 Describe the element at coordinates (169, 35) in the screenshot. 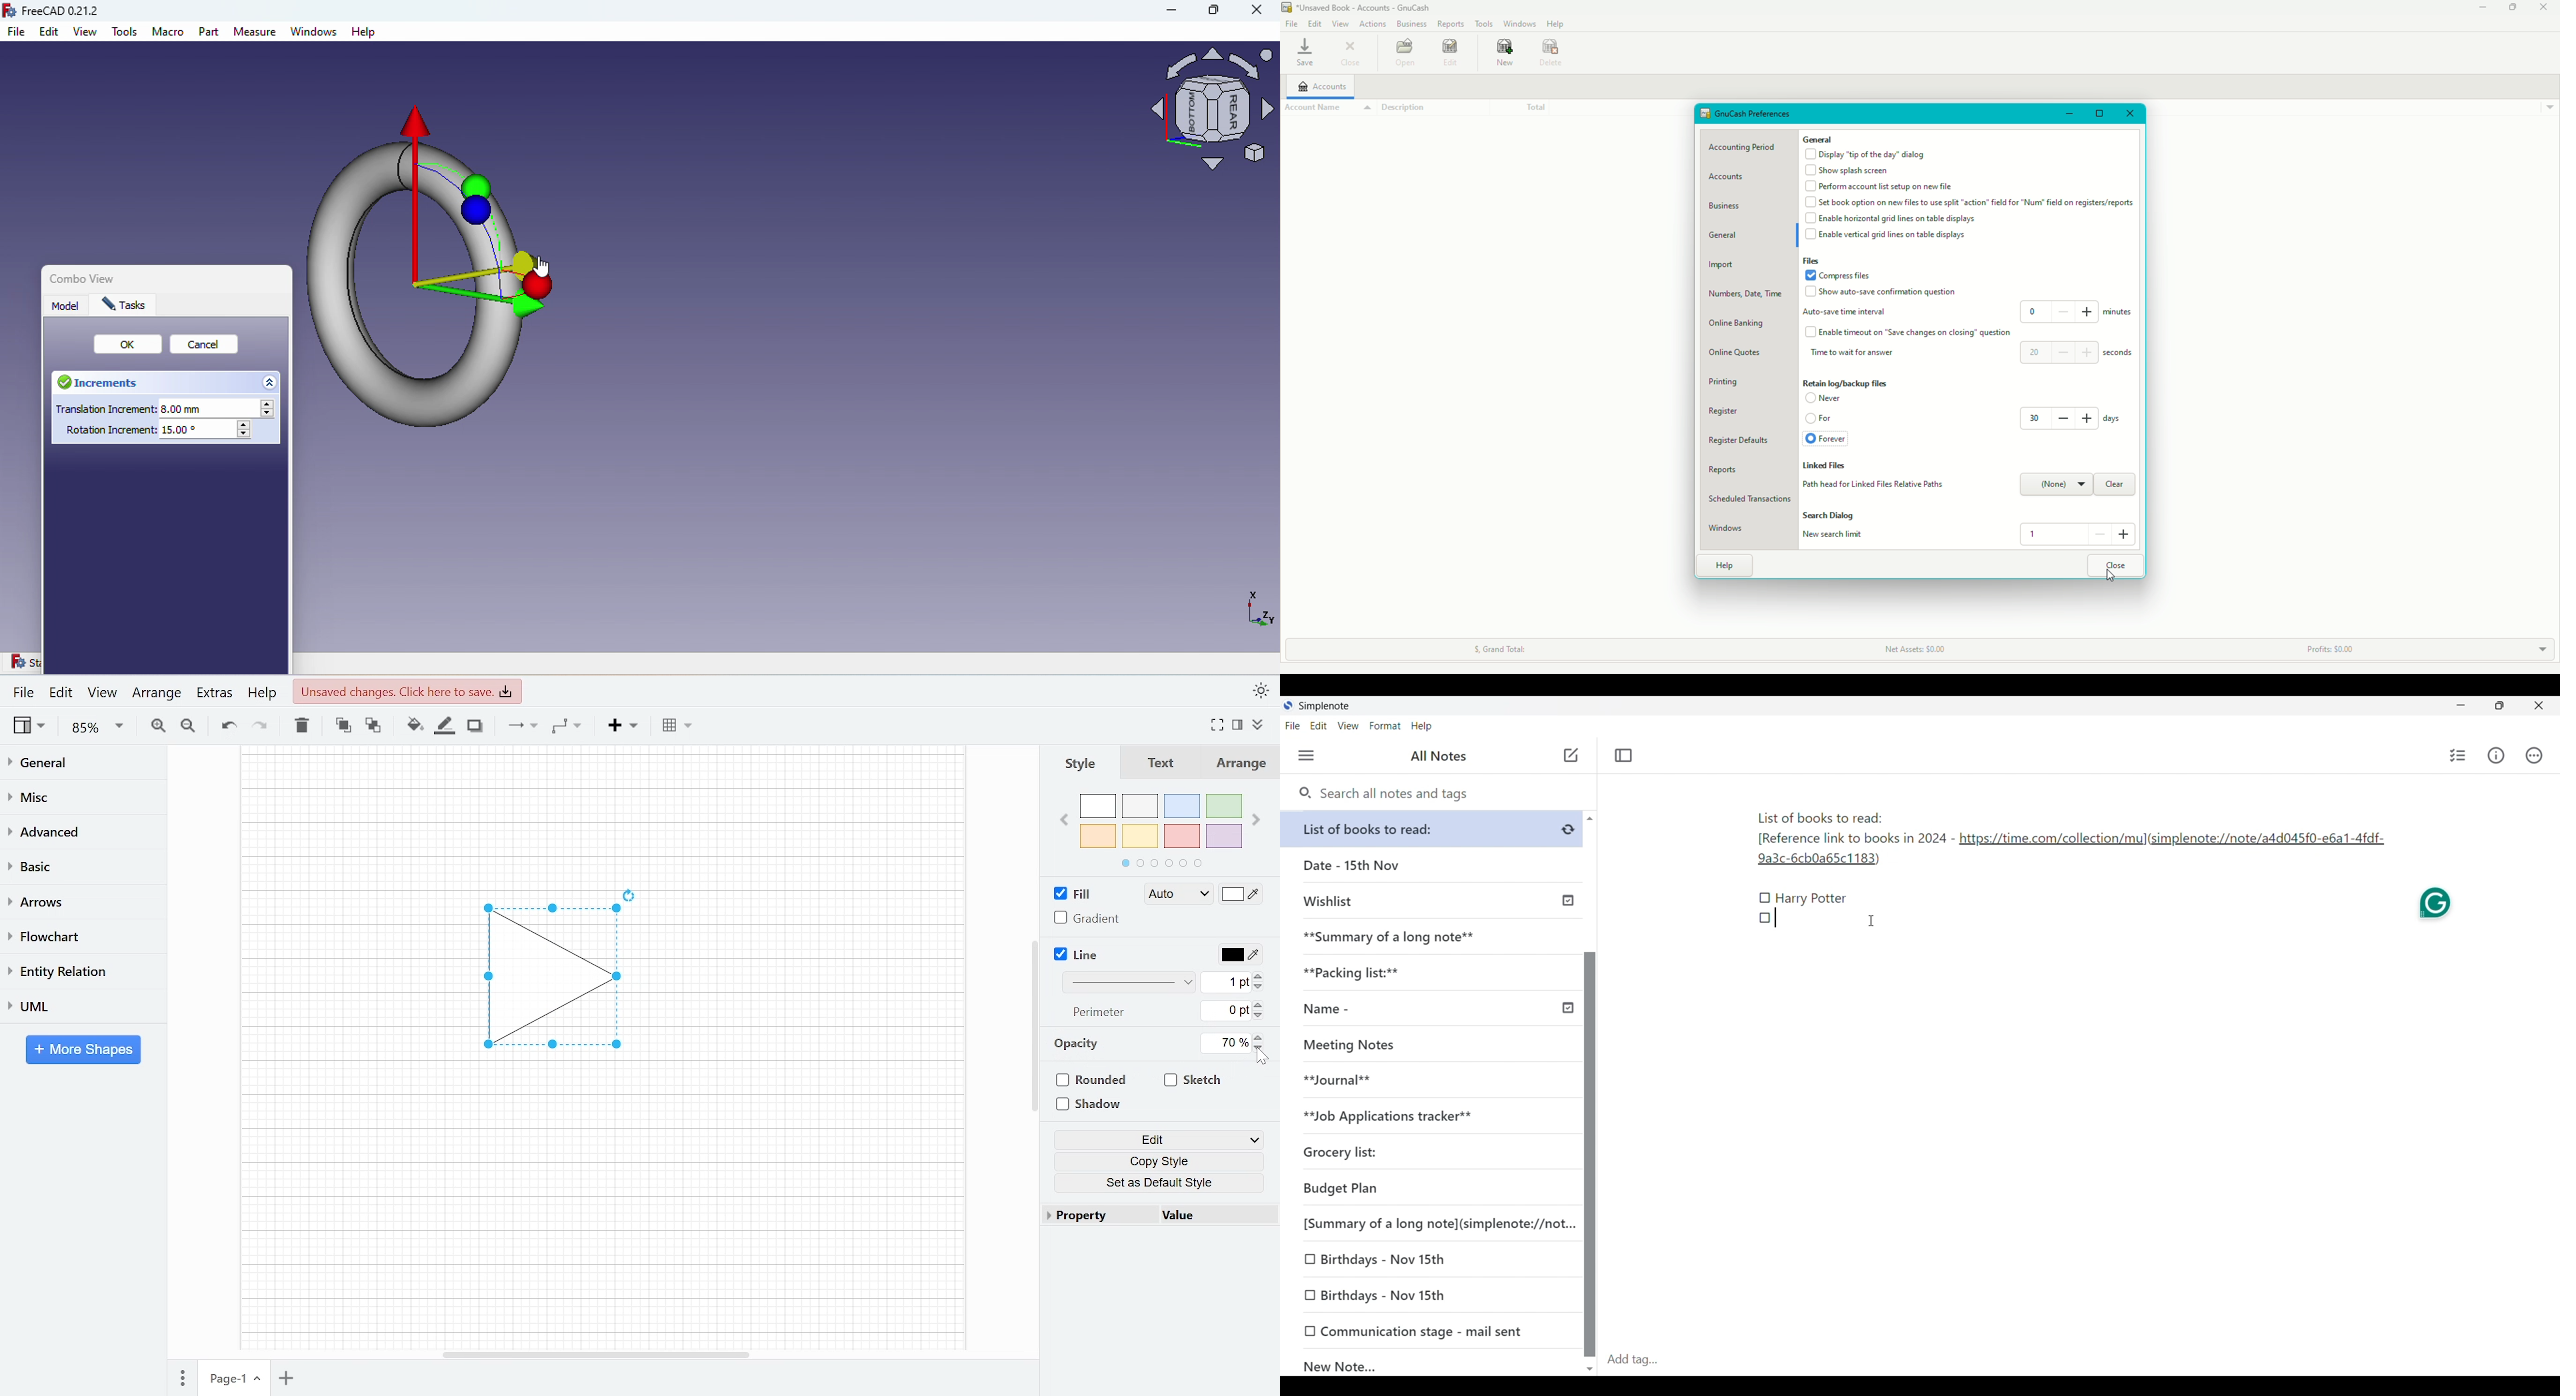

I see `Macro` at that location.